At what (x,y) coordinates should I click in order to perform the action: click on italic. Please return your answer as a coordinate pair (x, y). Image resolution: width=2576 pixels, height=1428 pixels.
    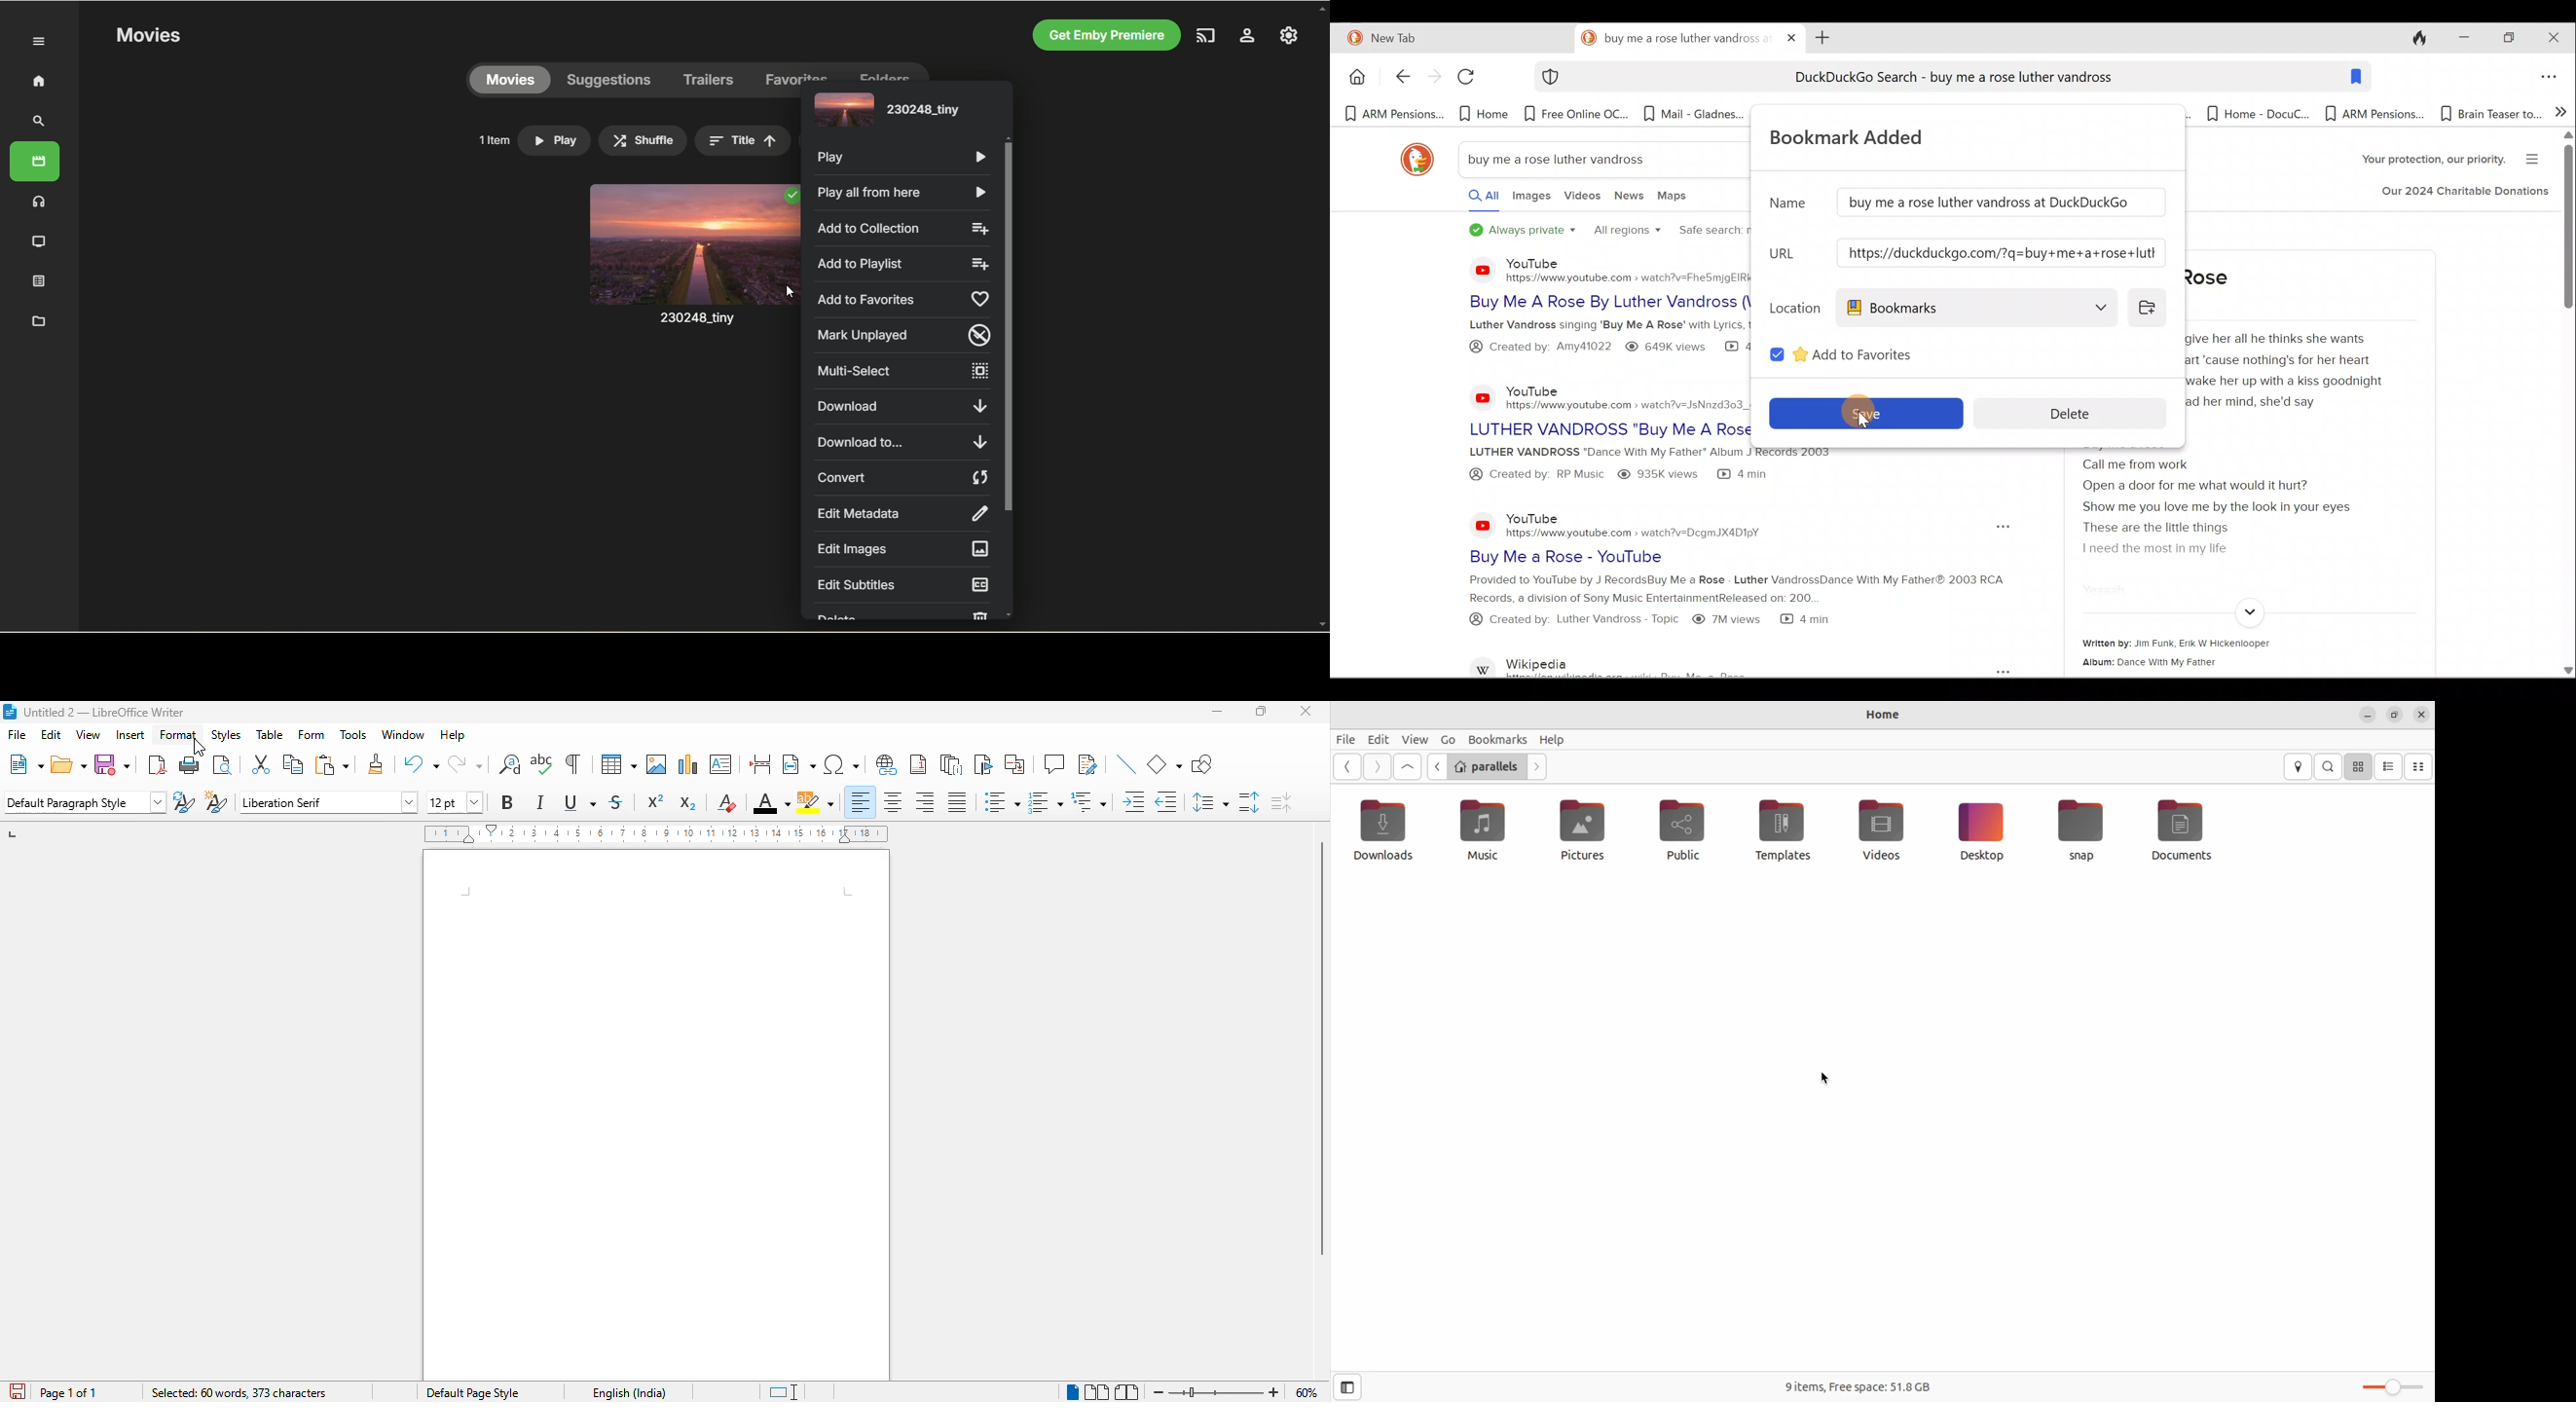
    Looking at the image, I should click on (539, 802).